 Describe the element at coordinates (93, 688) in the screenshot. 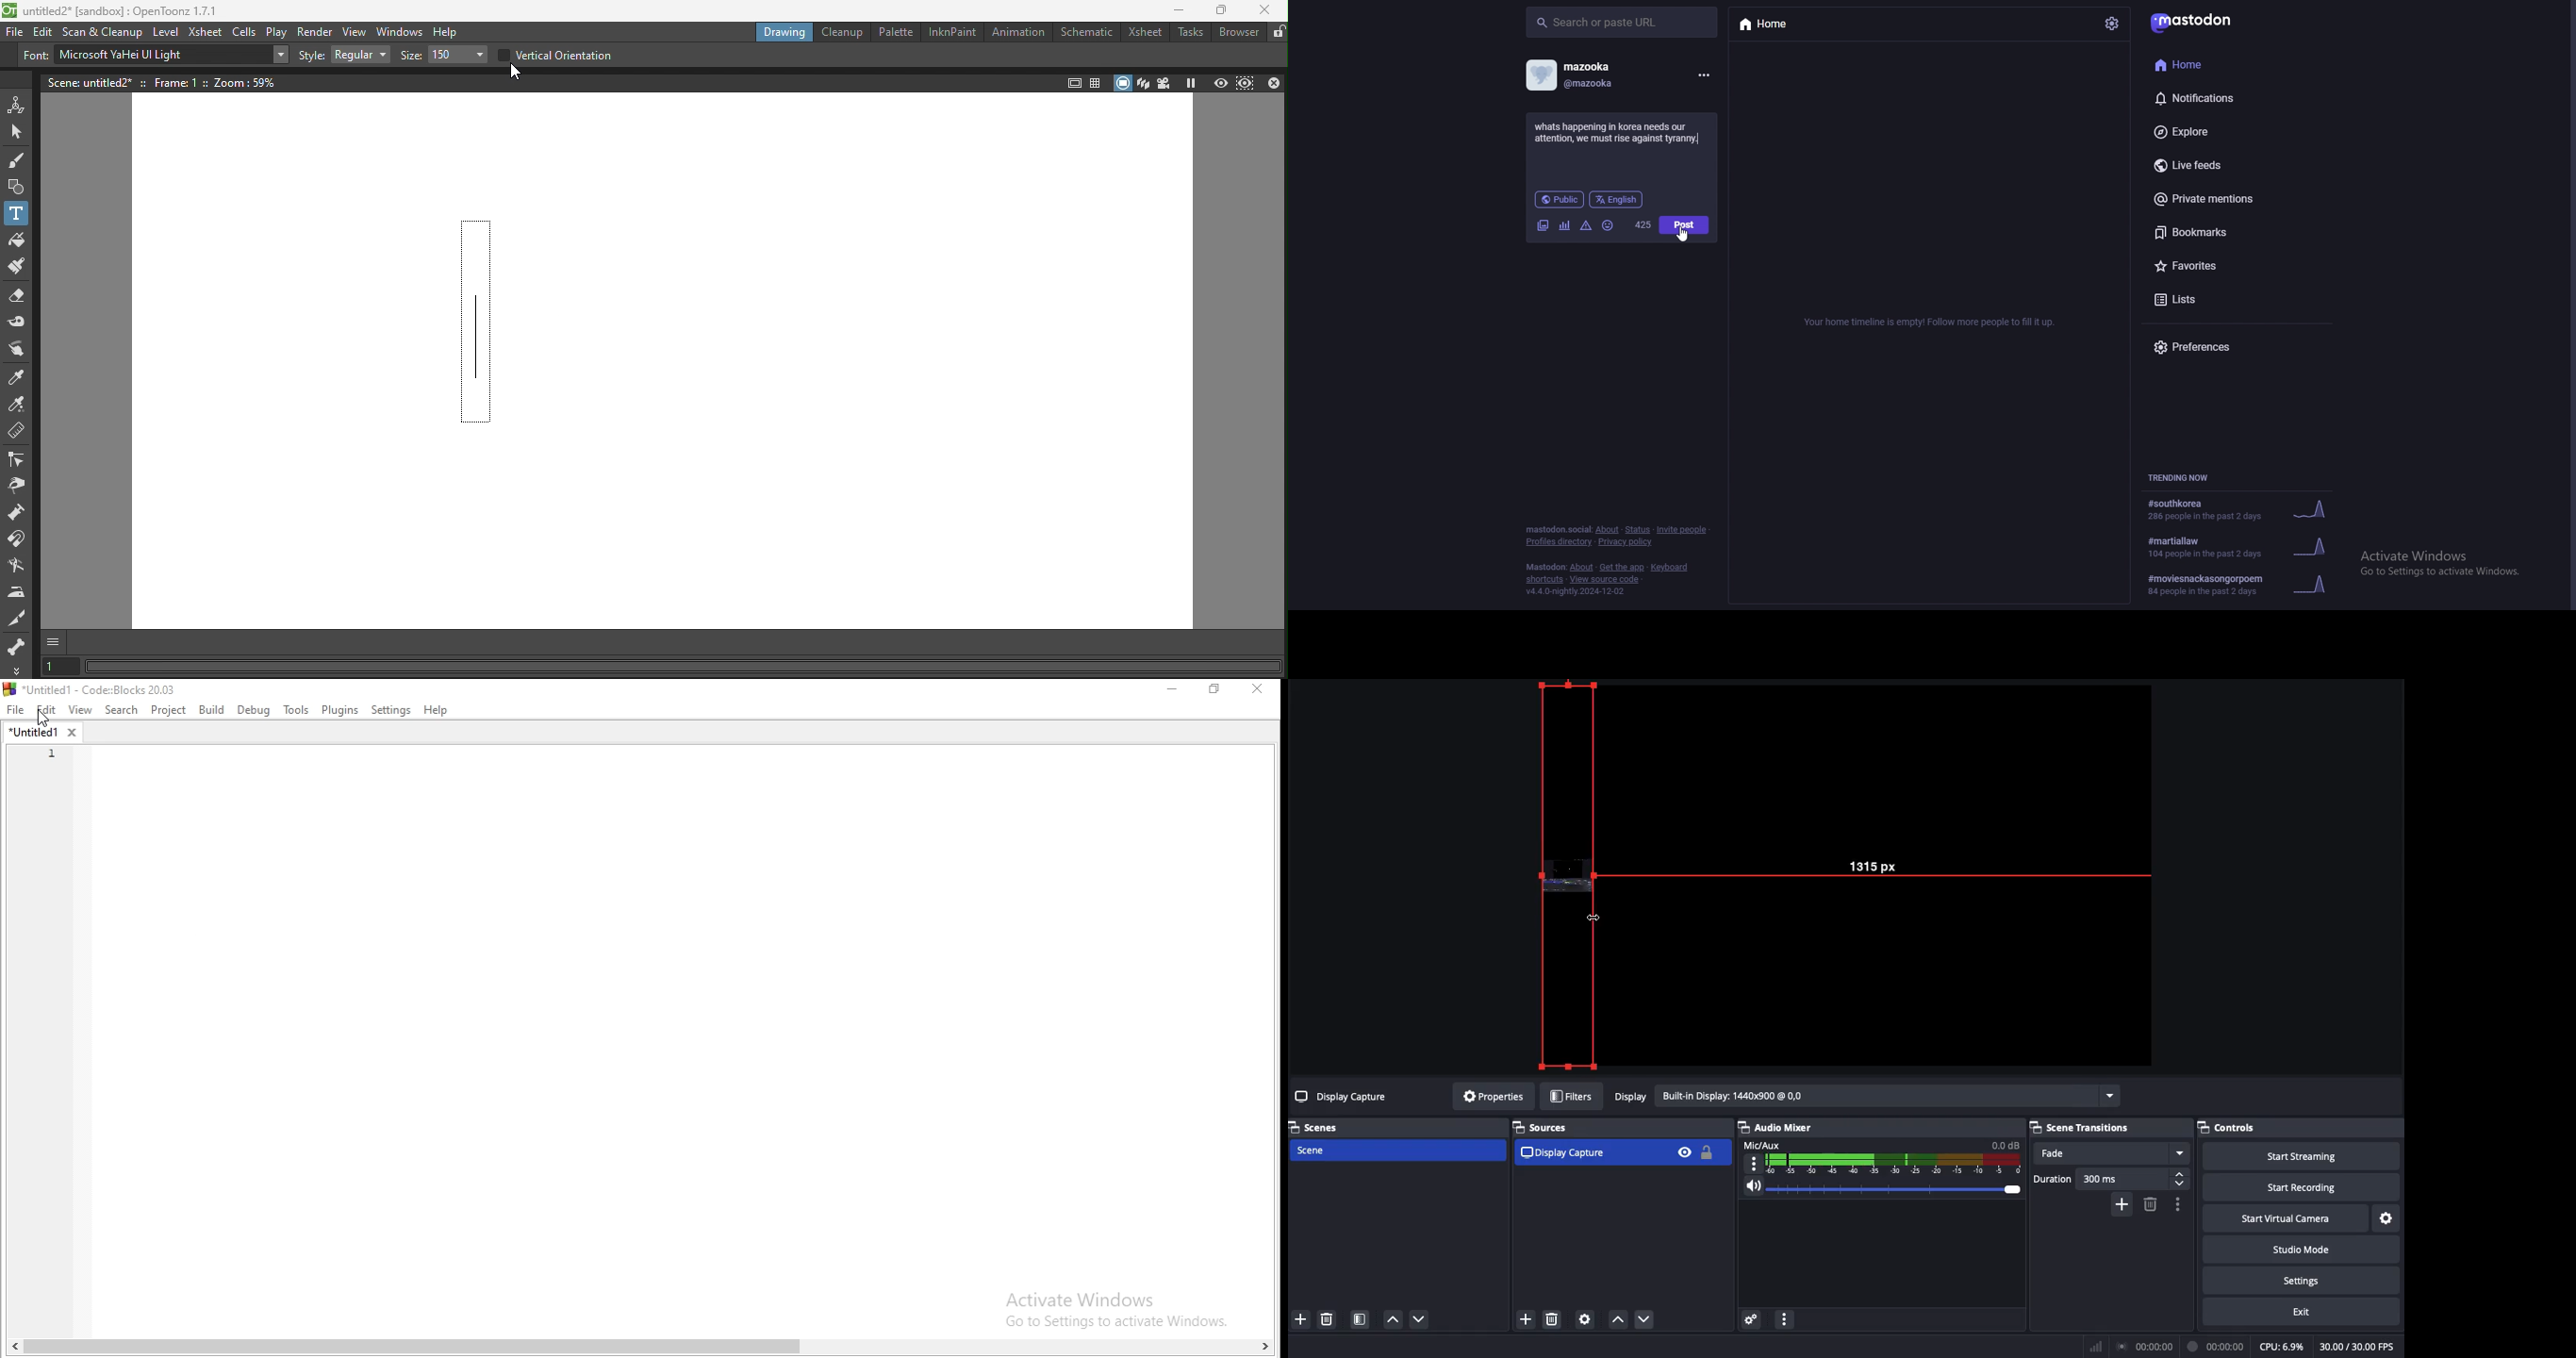

I see `Untitled1 - Code : Blocks 20.03` at that location.